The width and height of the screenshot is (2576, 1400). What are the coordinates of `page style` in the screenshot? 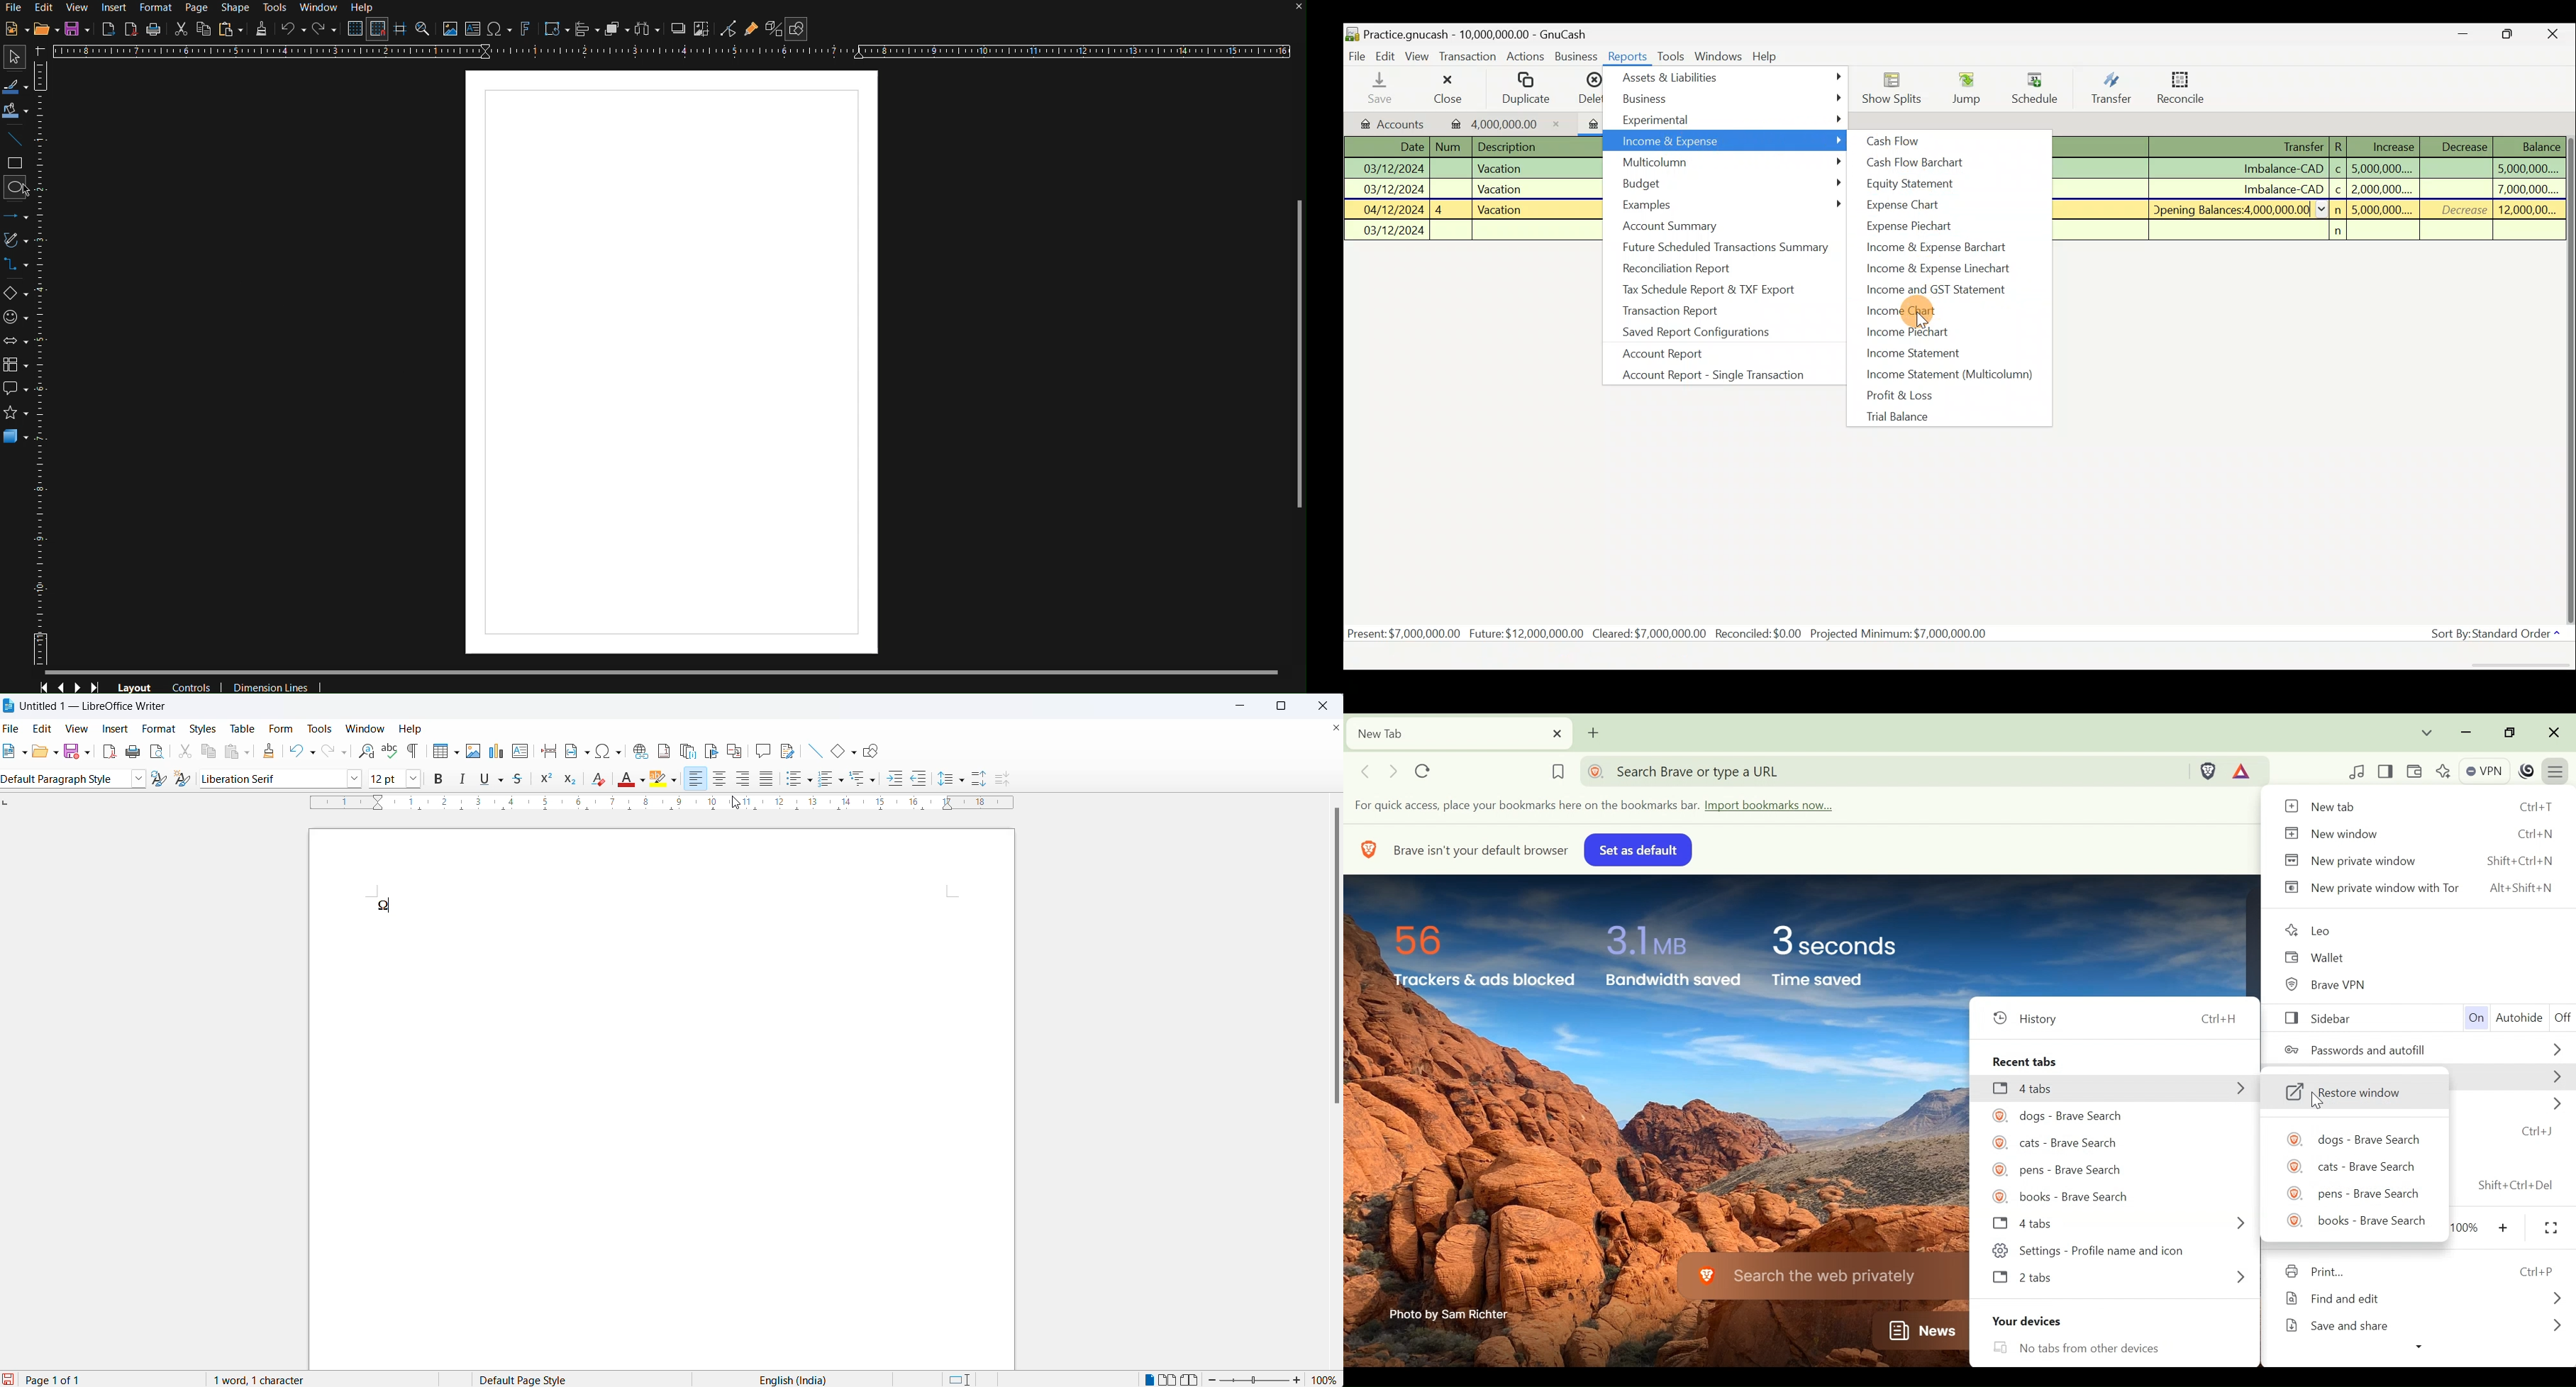 It's located at (541, 1378).